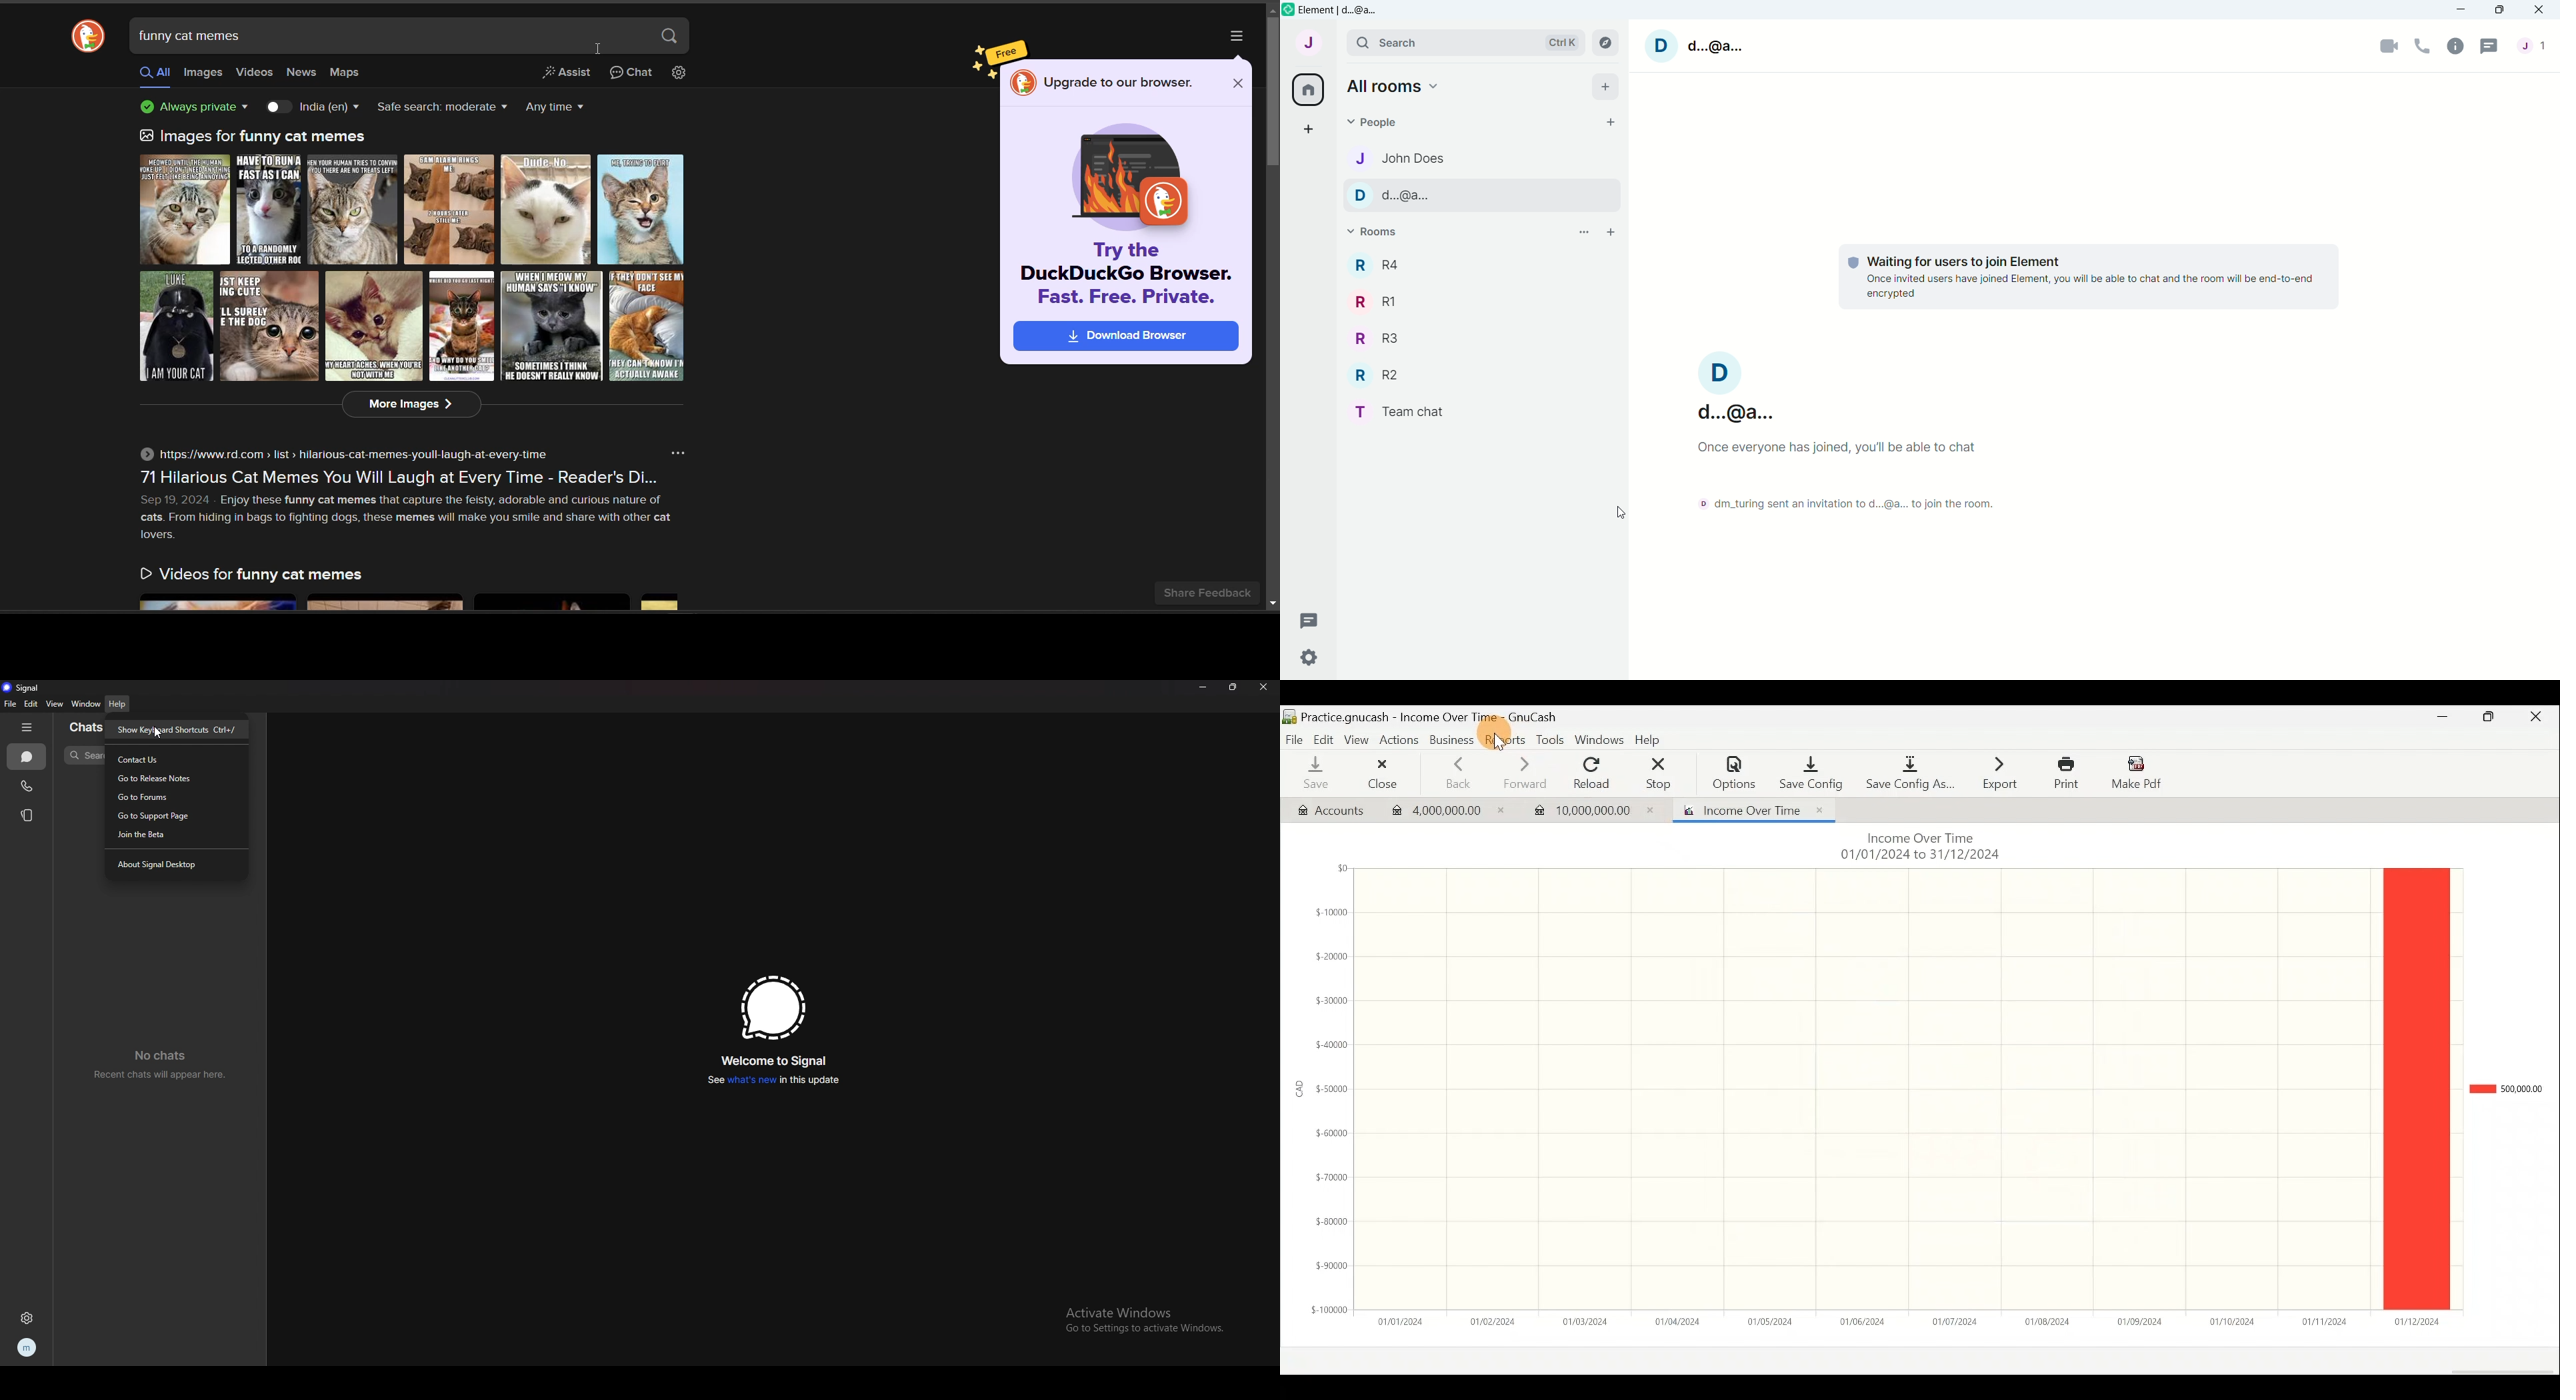 The height and width of the screenshot is (1400, 2576). I want to click on Text, so click(1854, 449).